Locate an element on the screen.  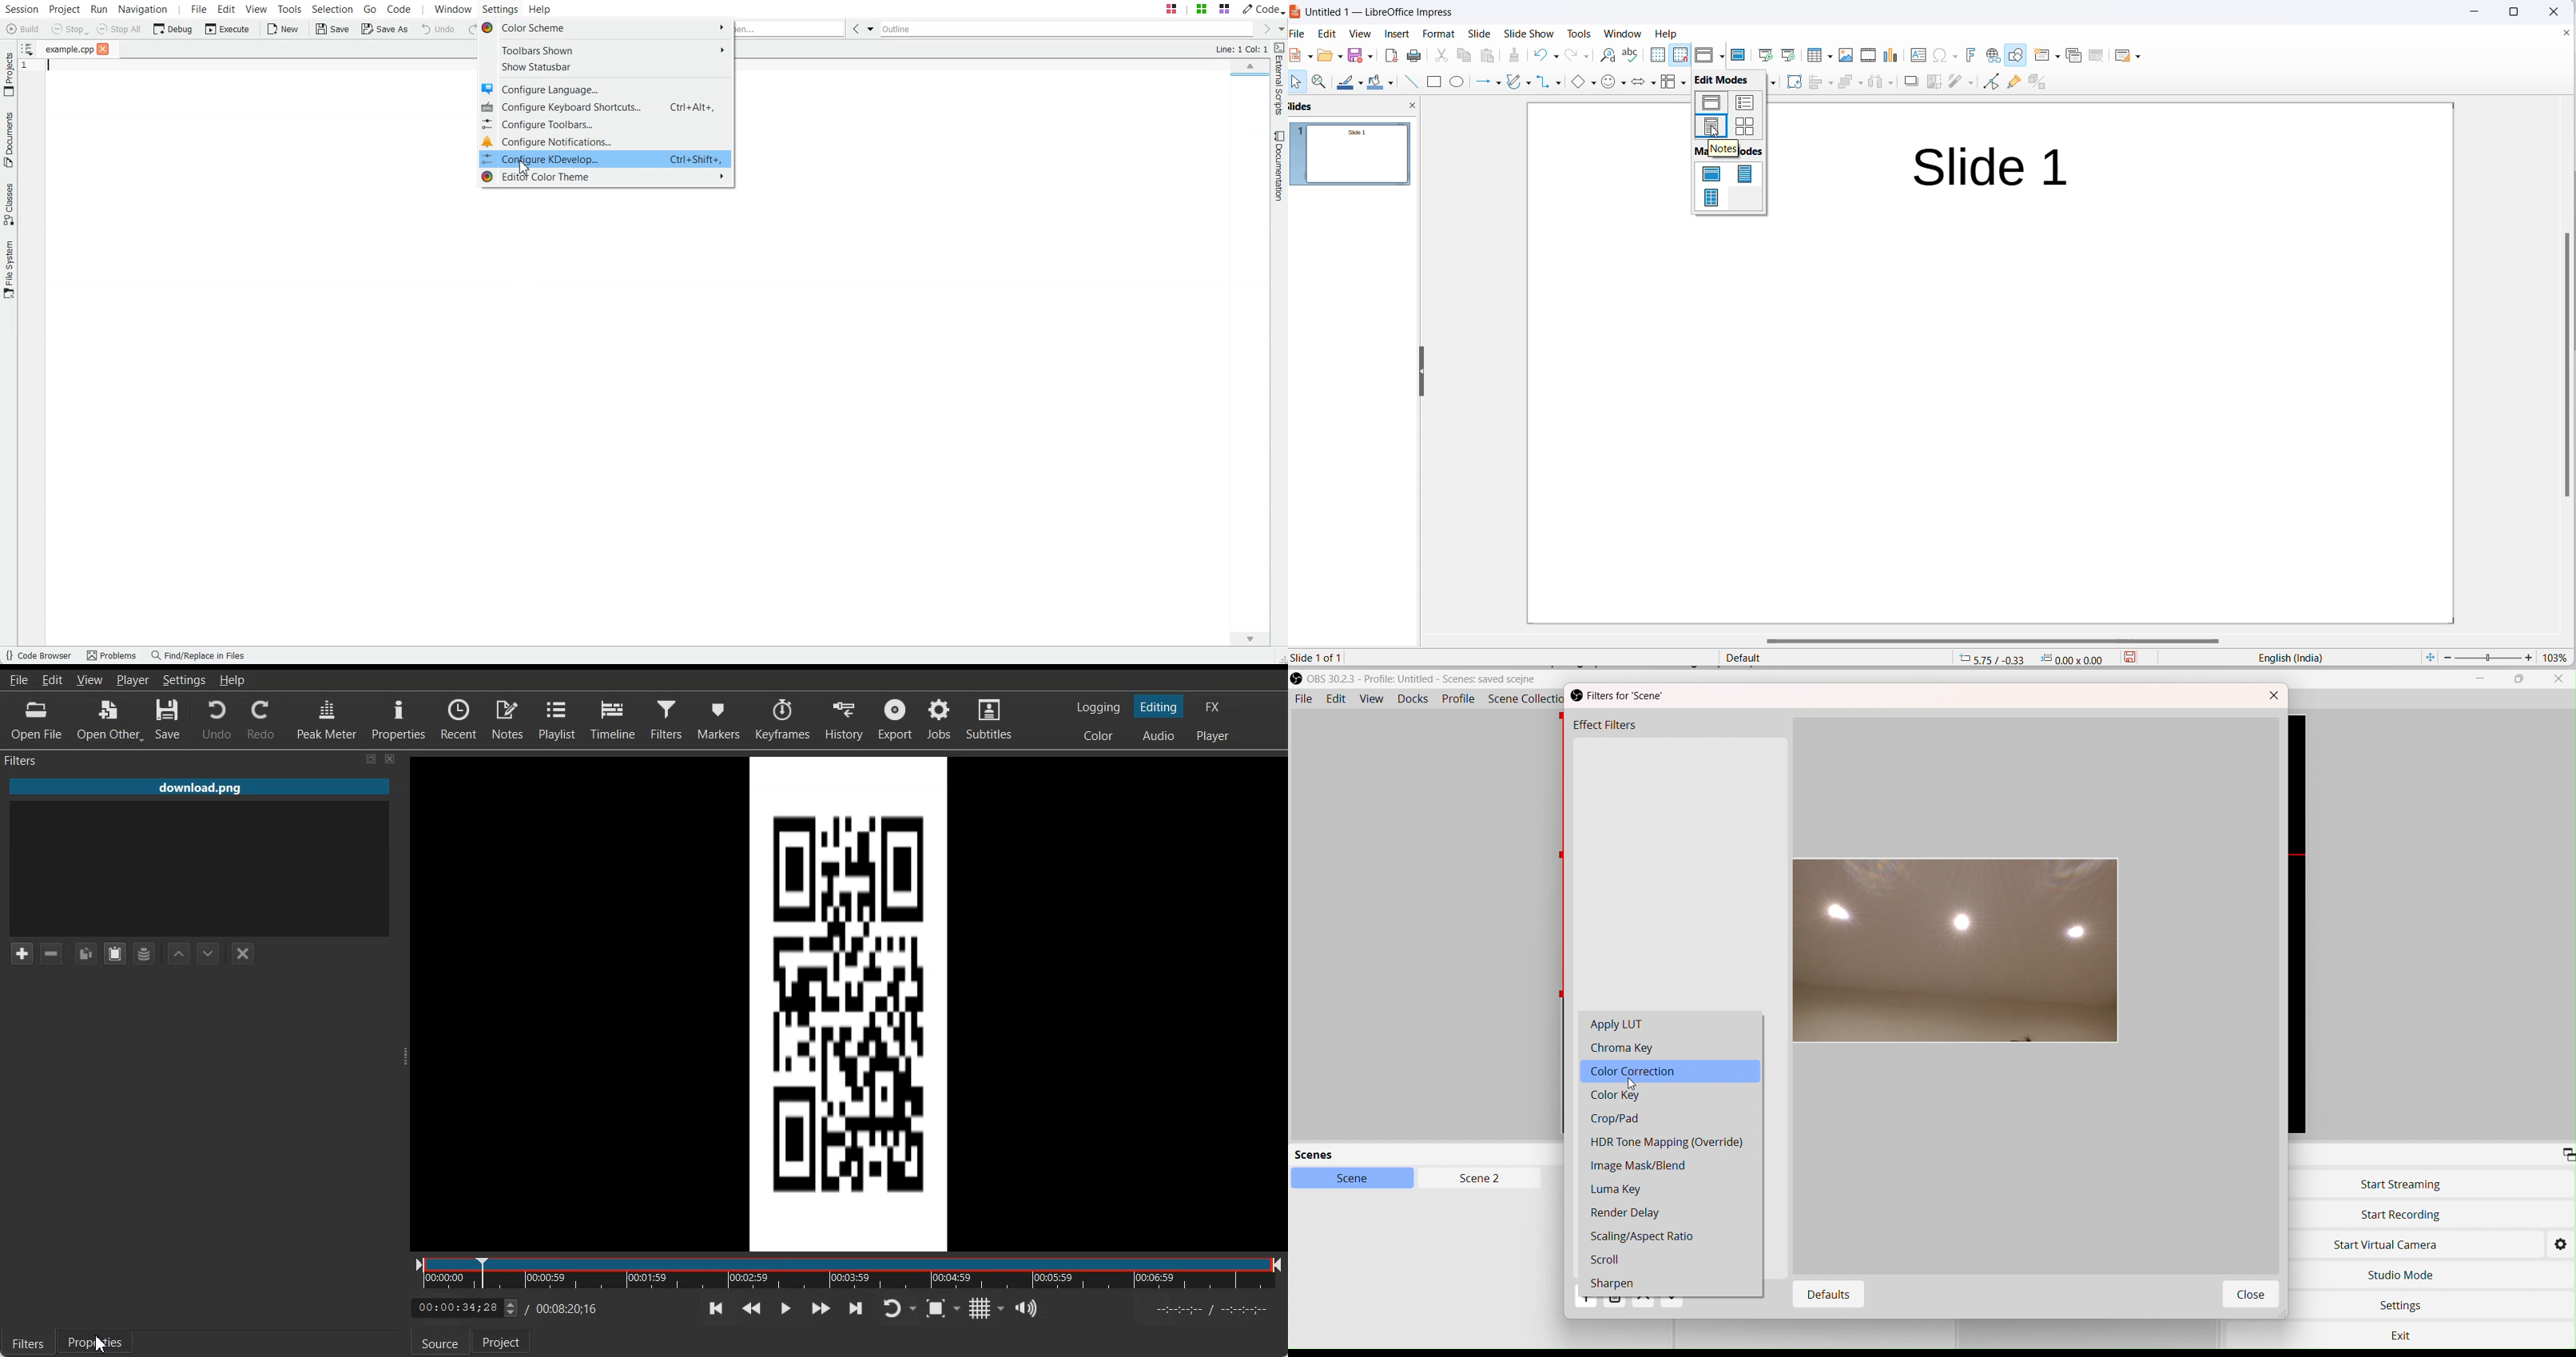
exit is located at coordinates (2402, 1335).